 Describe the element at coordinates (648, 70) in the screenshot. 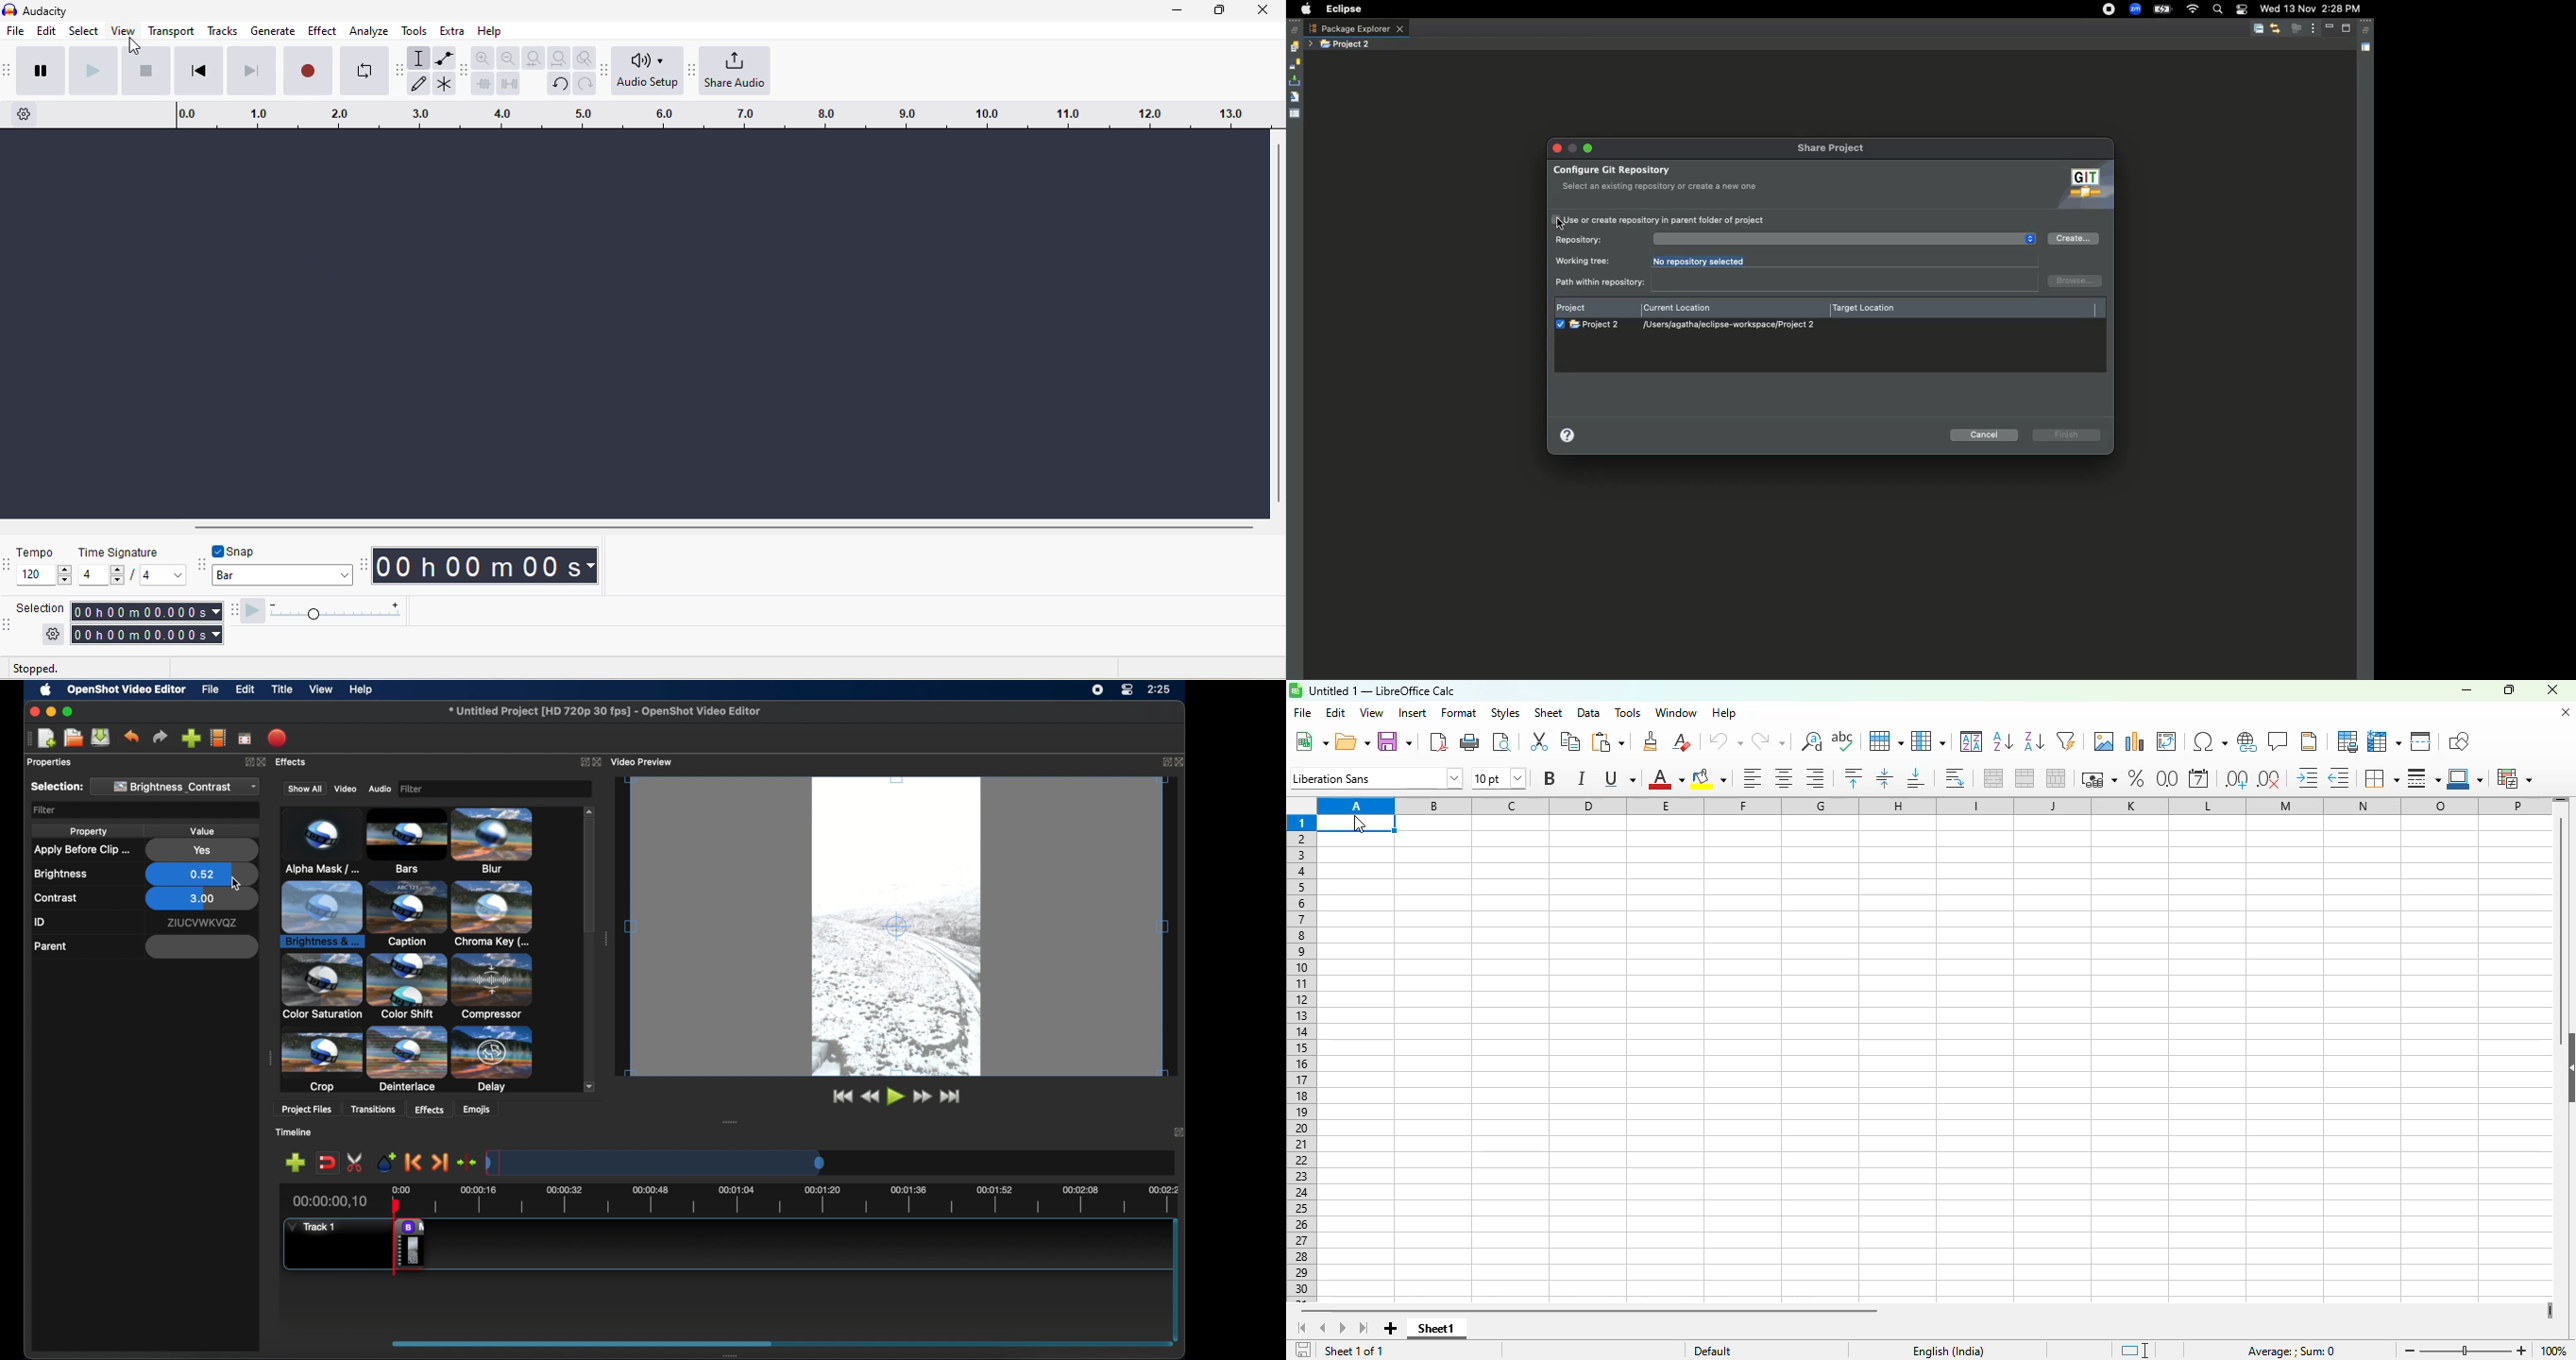

I see `audio setup` at that location.